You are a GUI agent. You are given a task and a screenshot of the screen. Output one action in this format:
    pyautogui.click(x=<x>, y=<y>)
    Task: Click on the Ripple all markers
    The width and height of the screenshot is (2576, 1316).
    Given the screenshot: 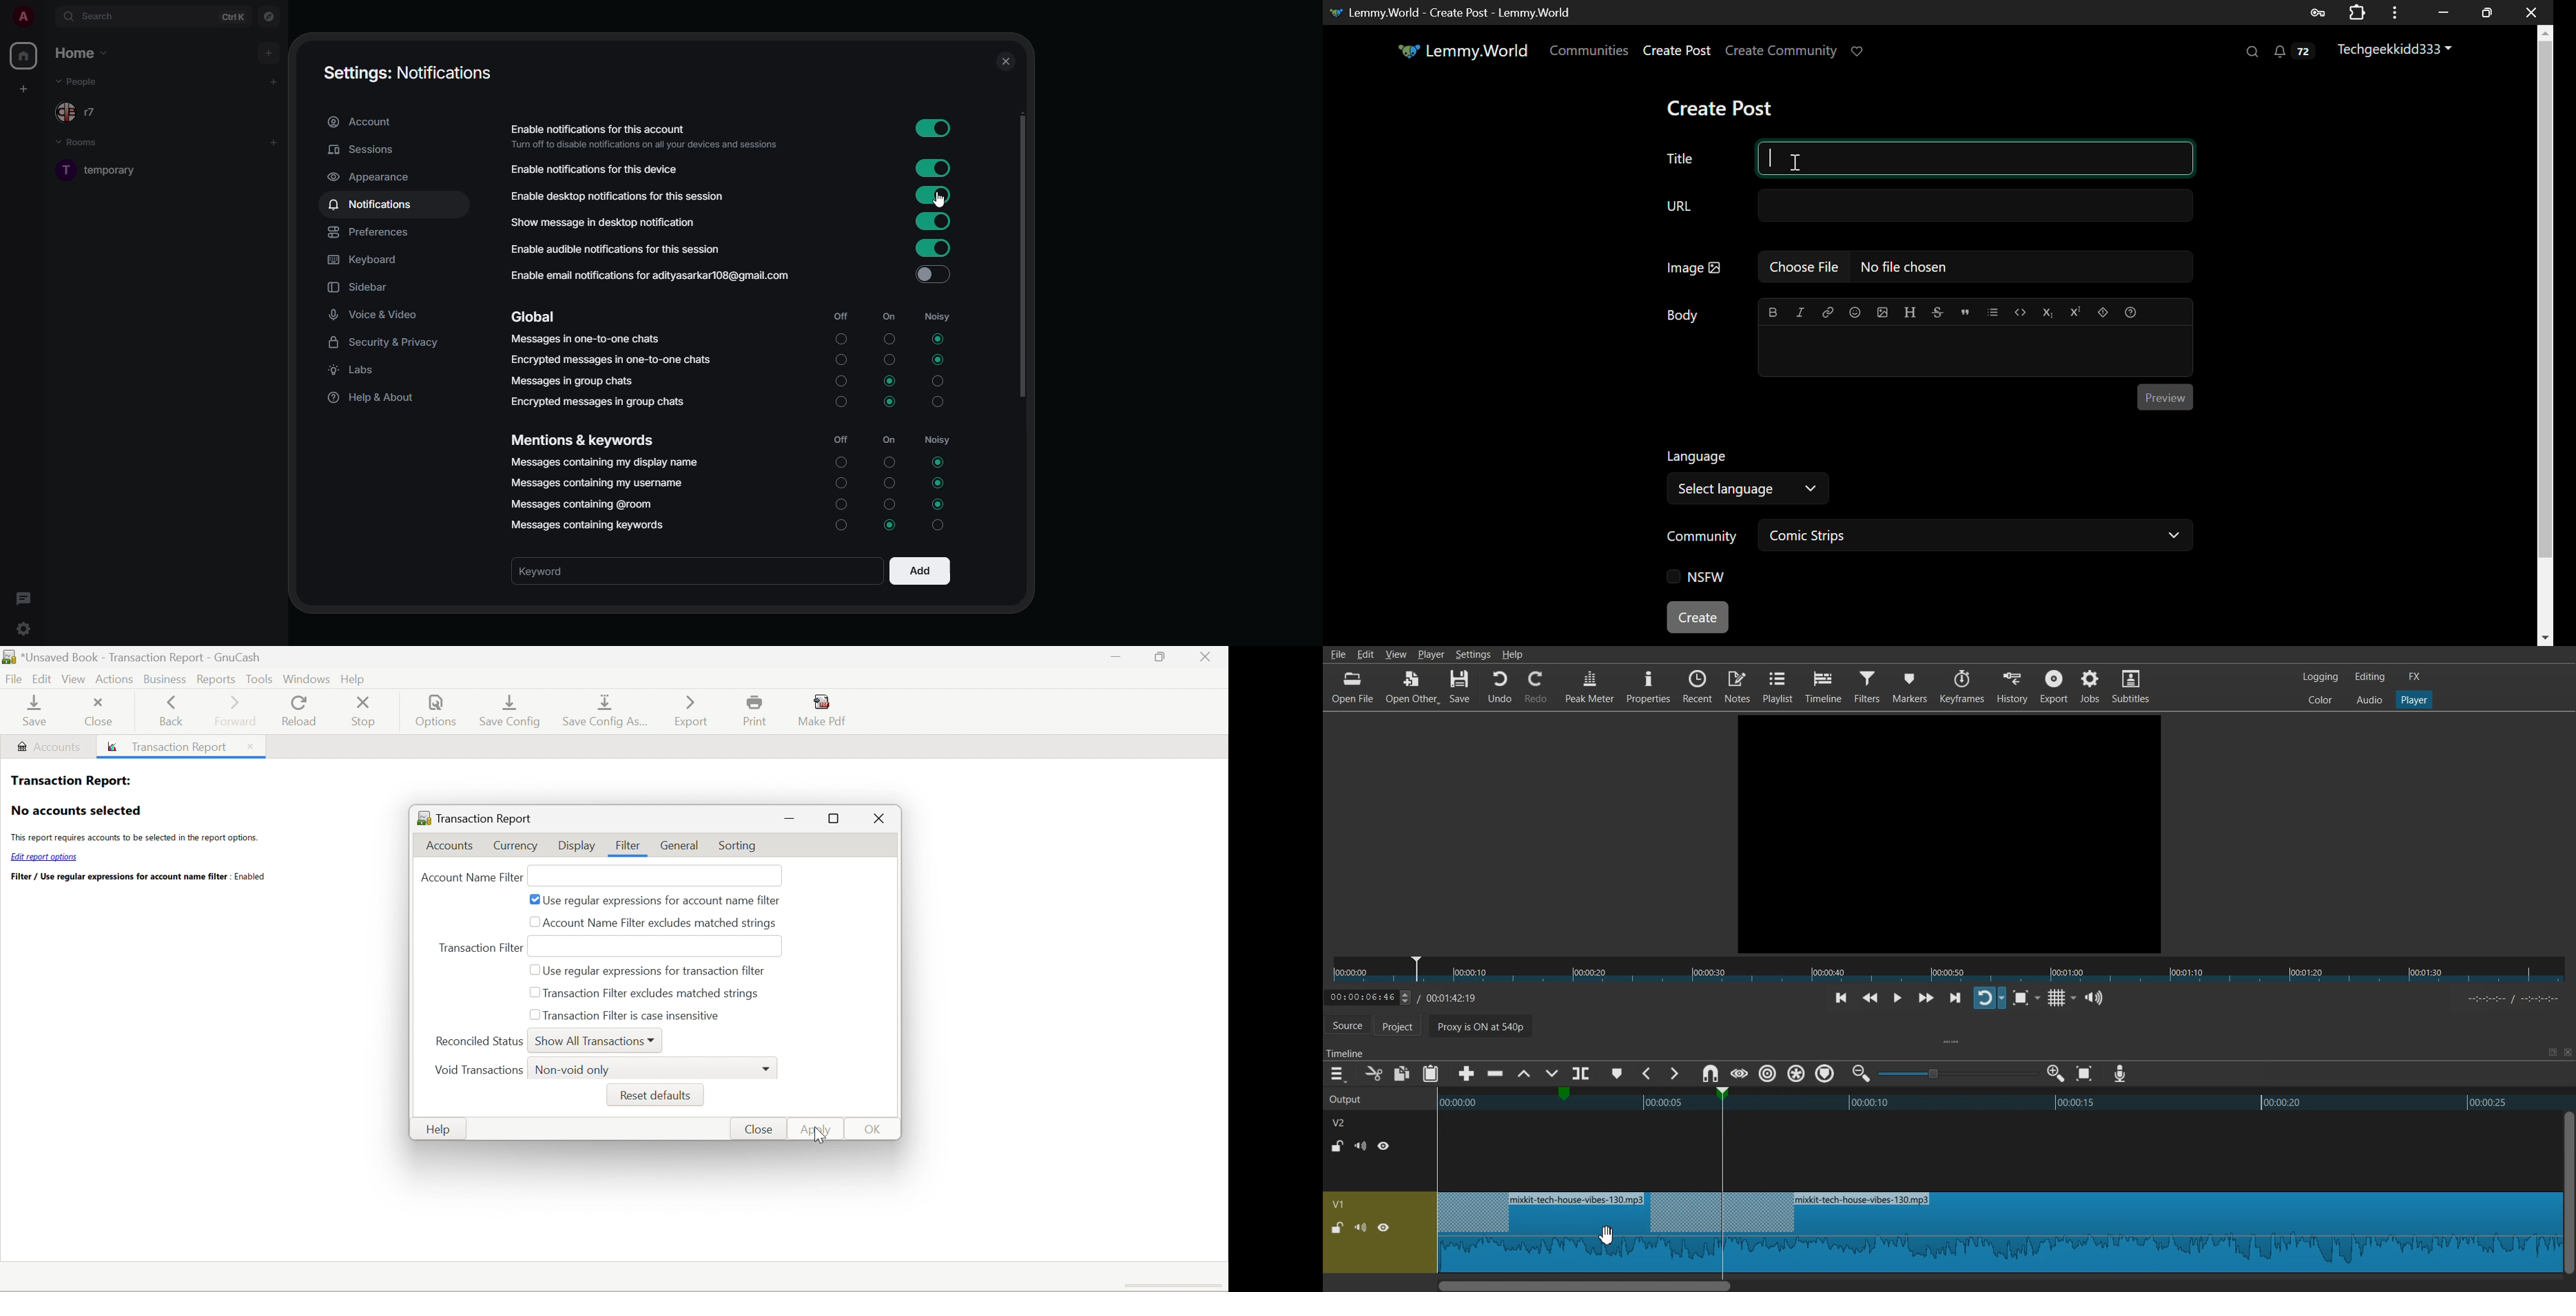 What is the action you would take?
    pyautogui.click(x=1797, y=1074)
    